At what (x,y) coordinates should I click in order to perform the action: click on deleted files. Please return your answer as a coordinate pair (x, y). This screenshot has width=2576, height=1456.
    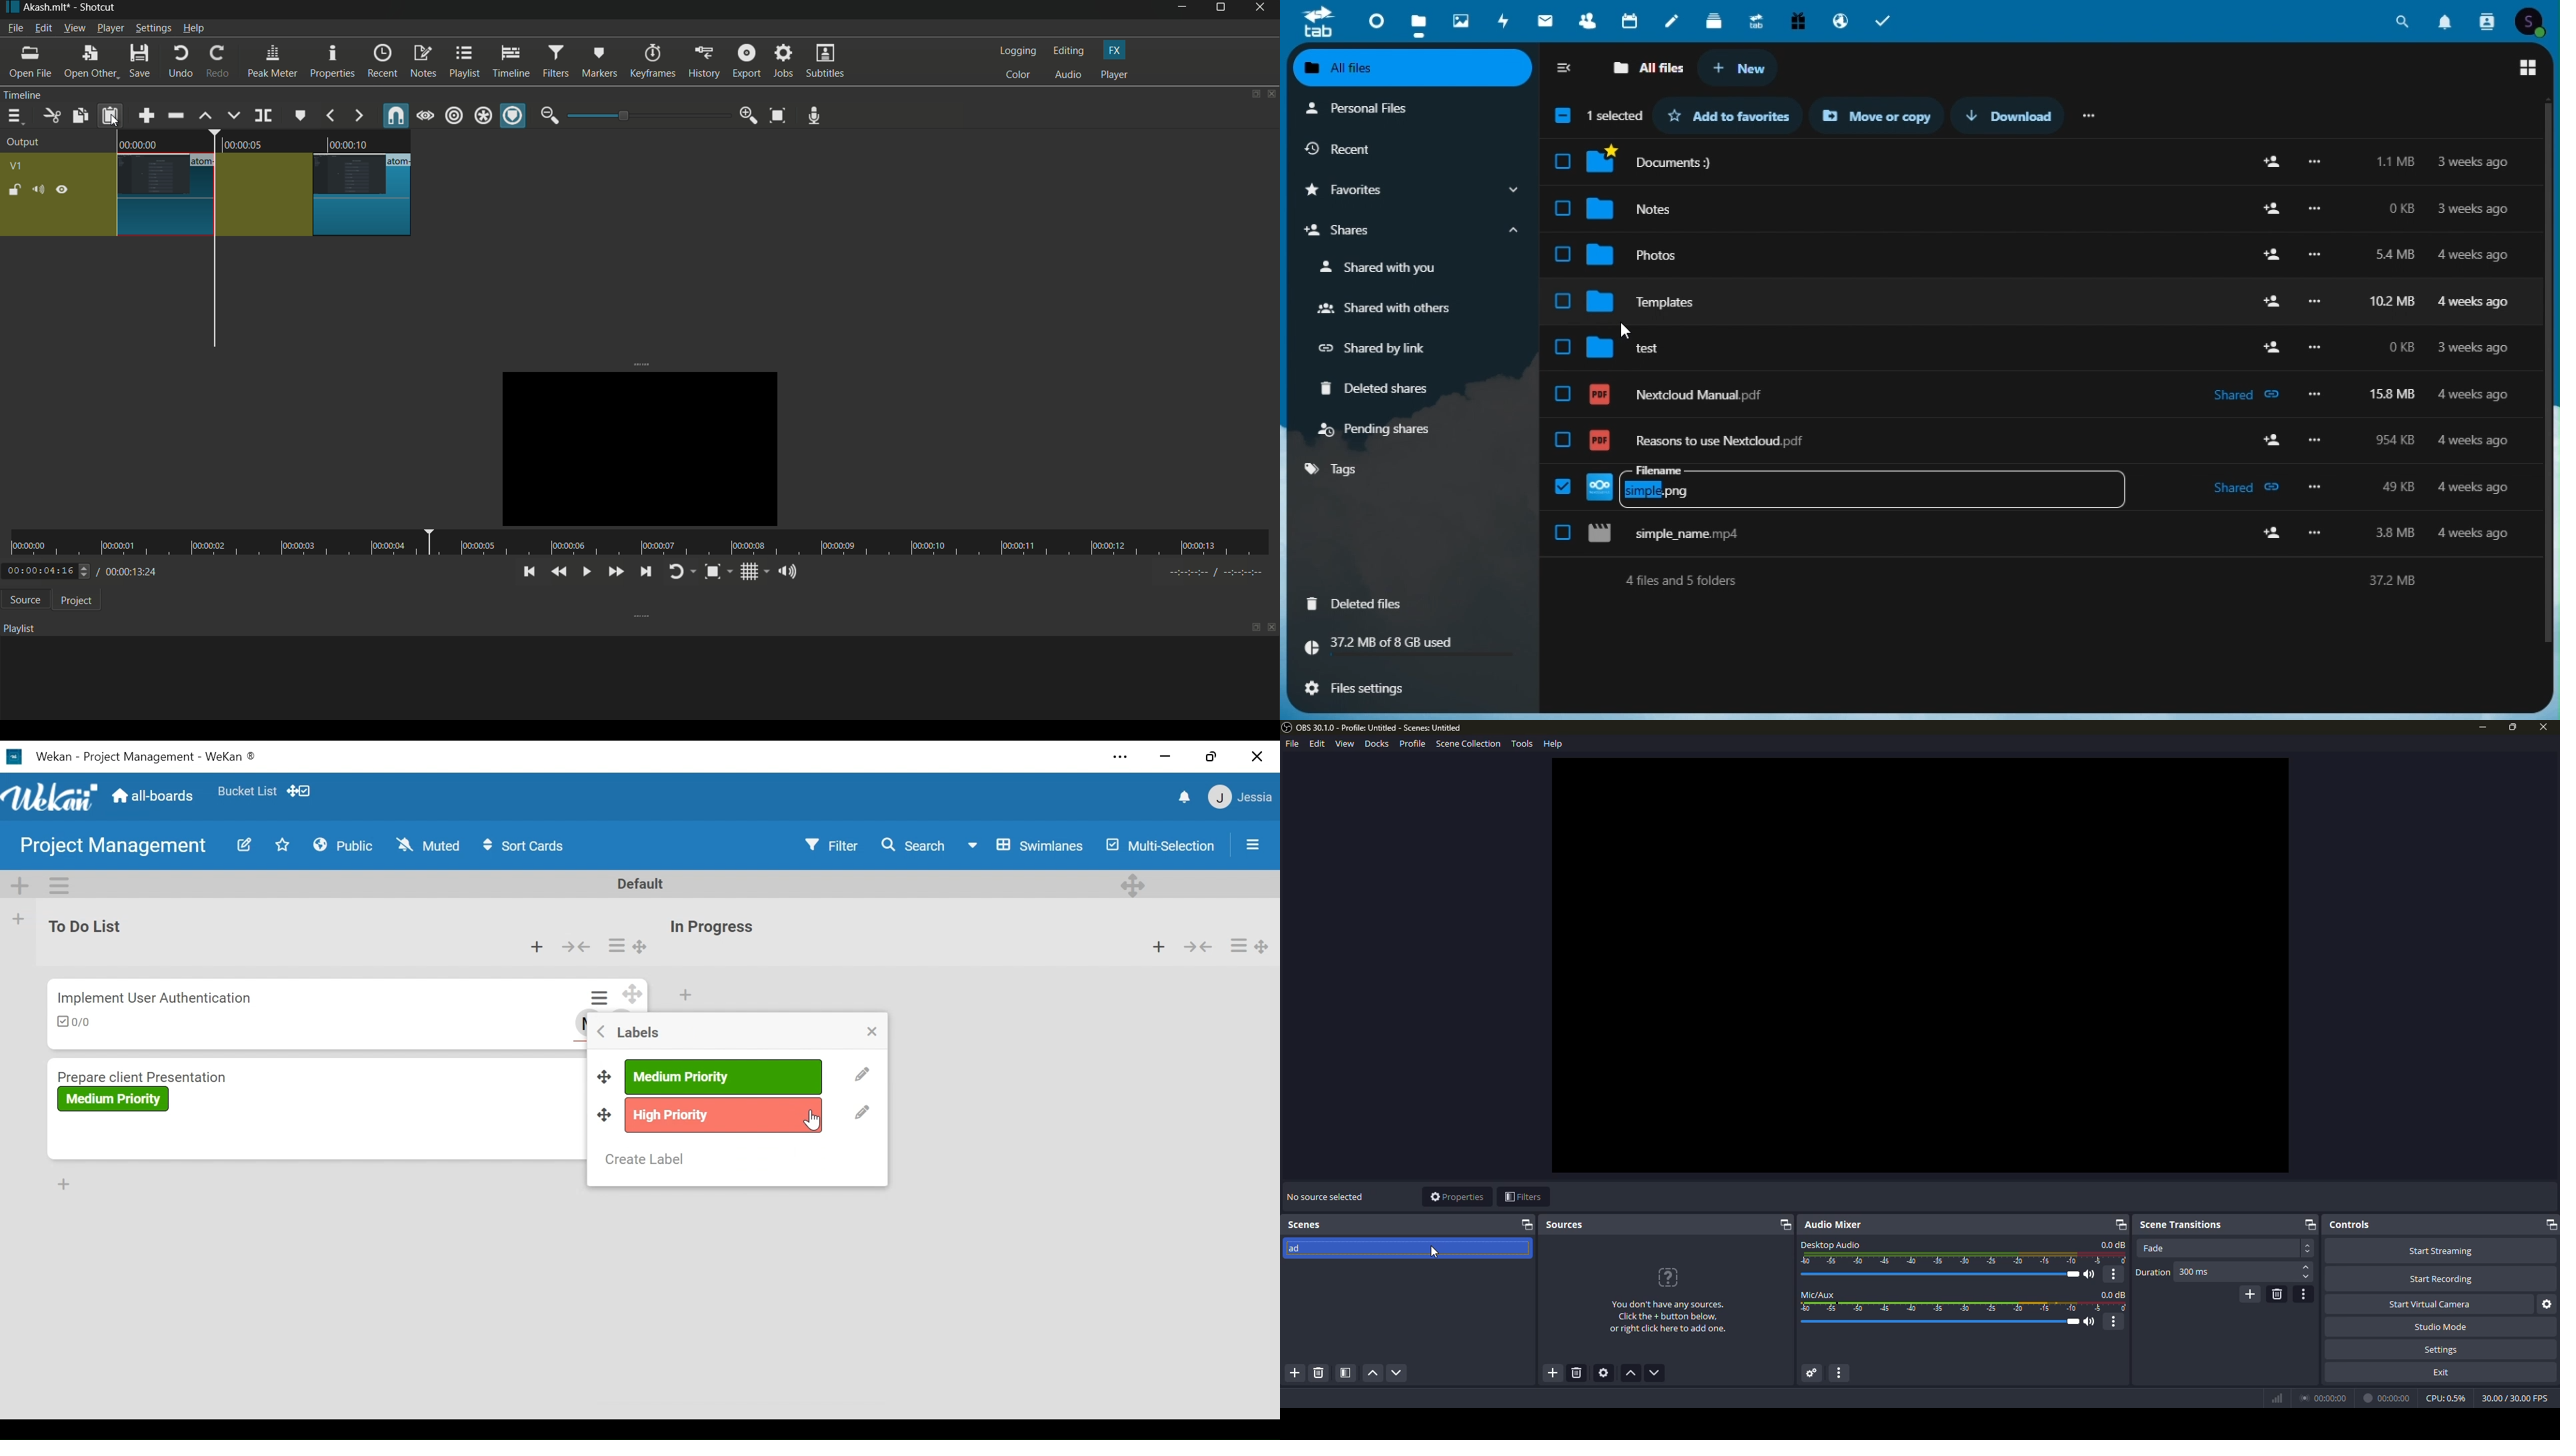
    Looking at the image, I should click on (1362, 602).